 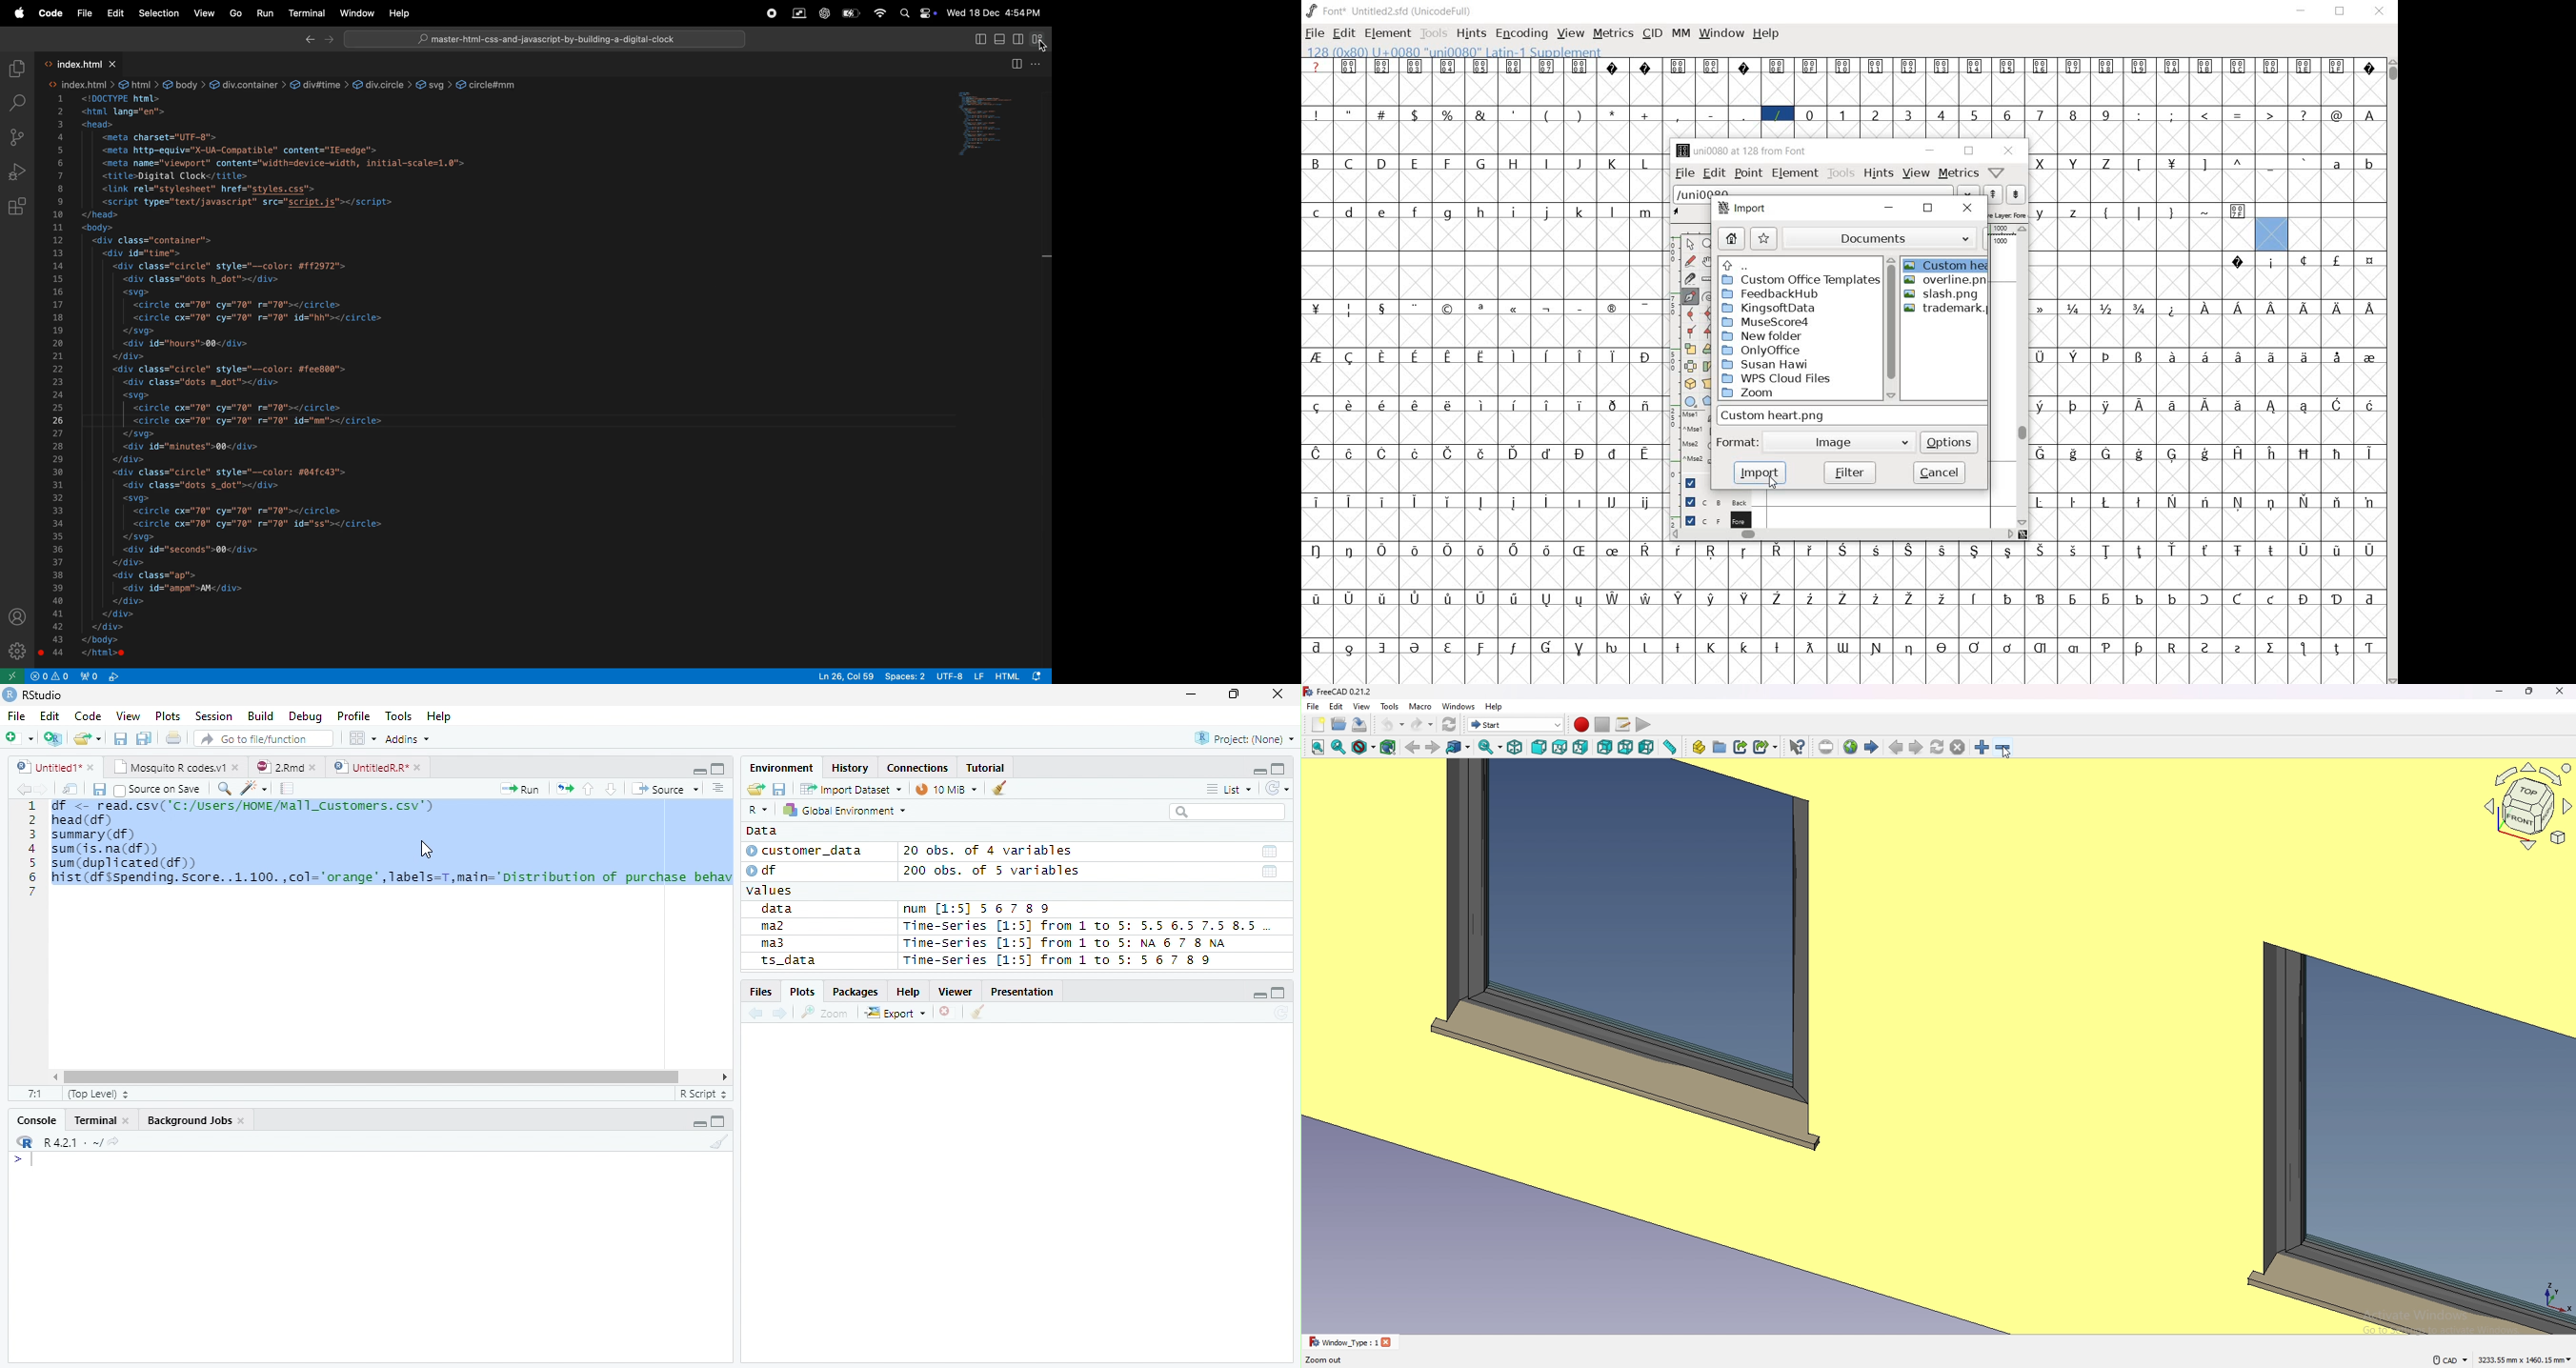 I want to click on chatgpt, so click(x=825, y=14).